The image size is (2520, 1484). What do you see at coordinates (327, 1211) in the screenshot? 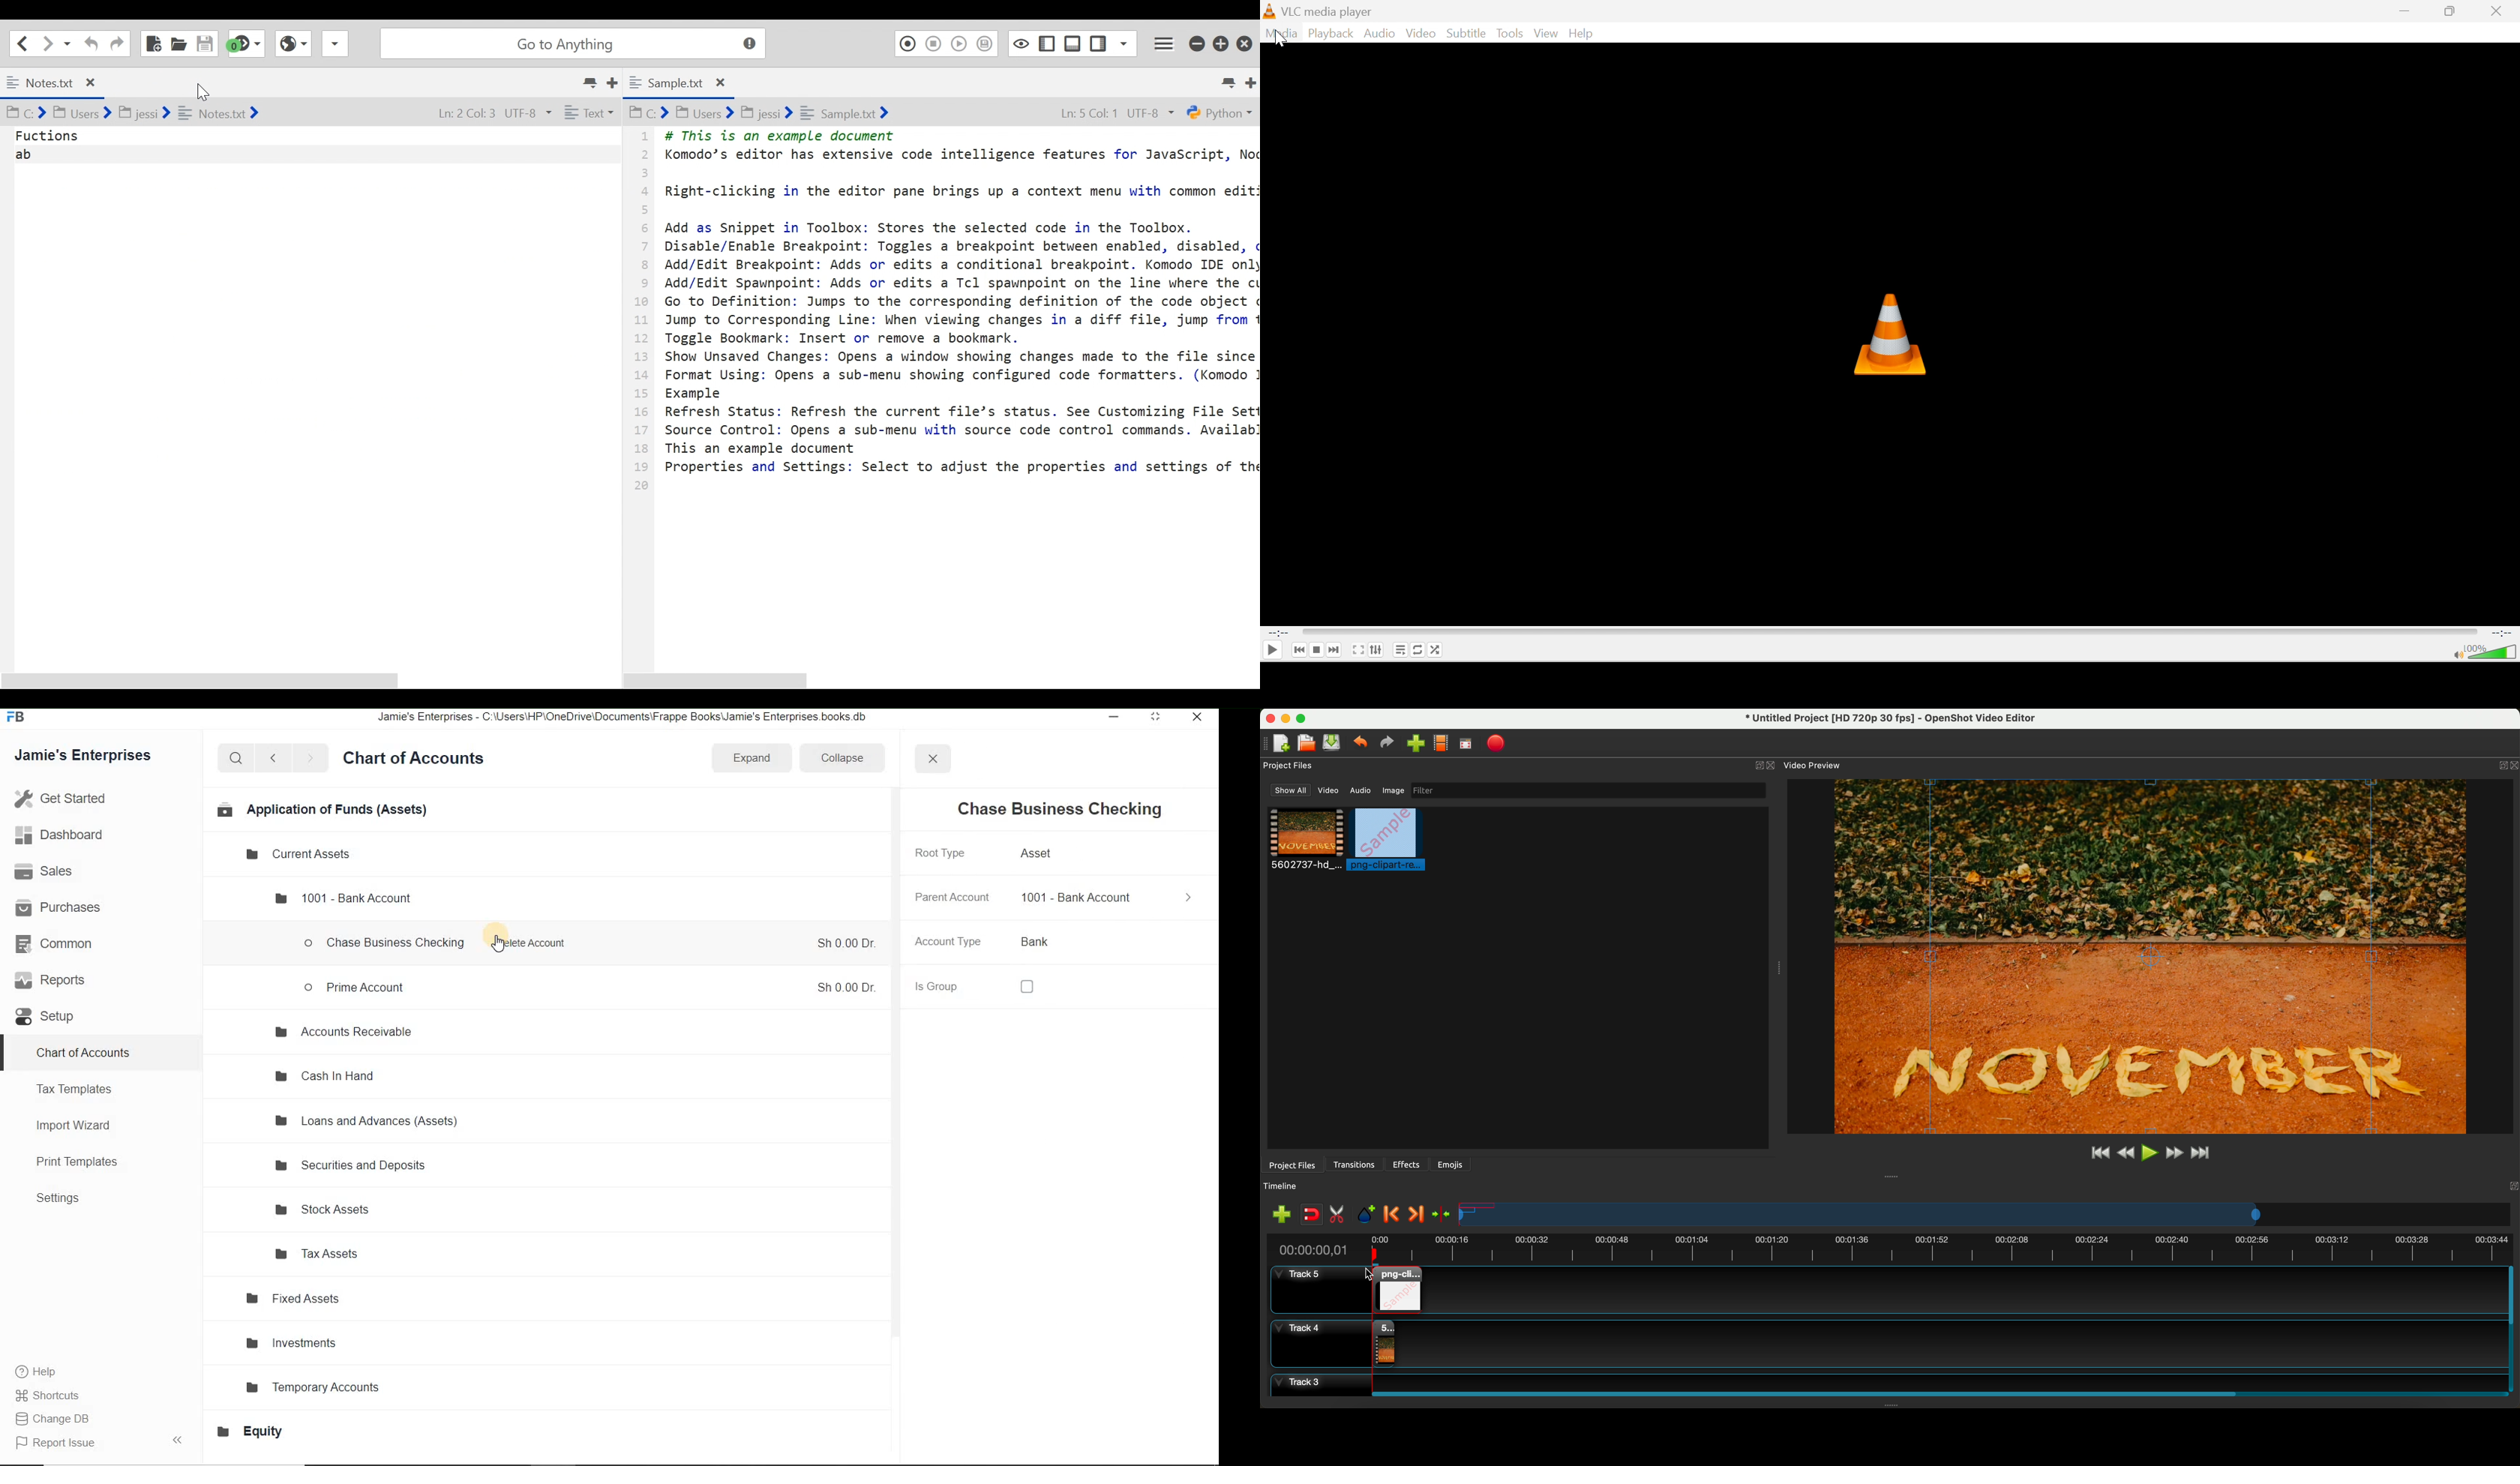
I see `Stock Assets` at bounding box center [327, 1211].